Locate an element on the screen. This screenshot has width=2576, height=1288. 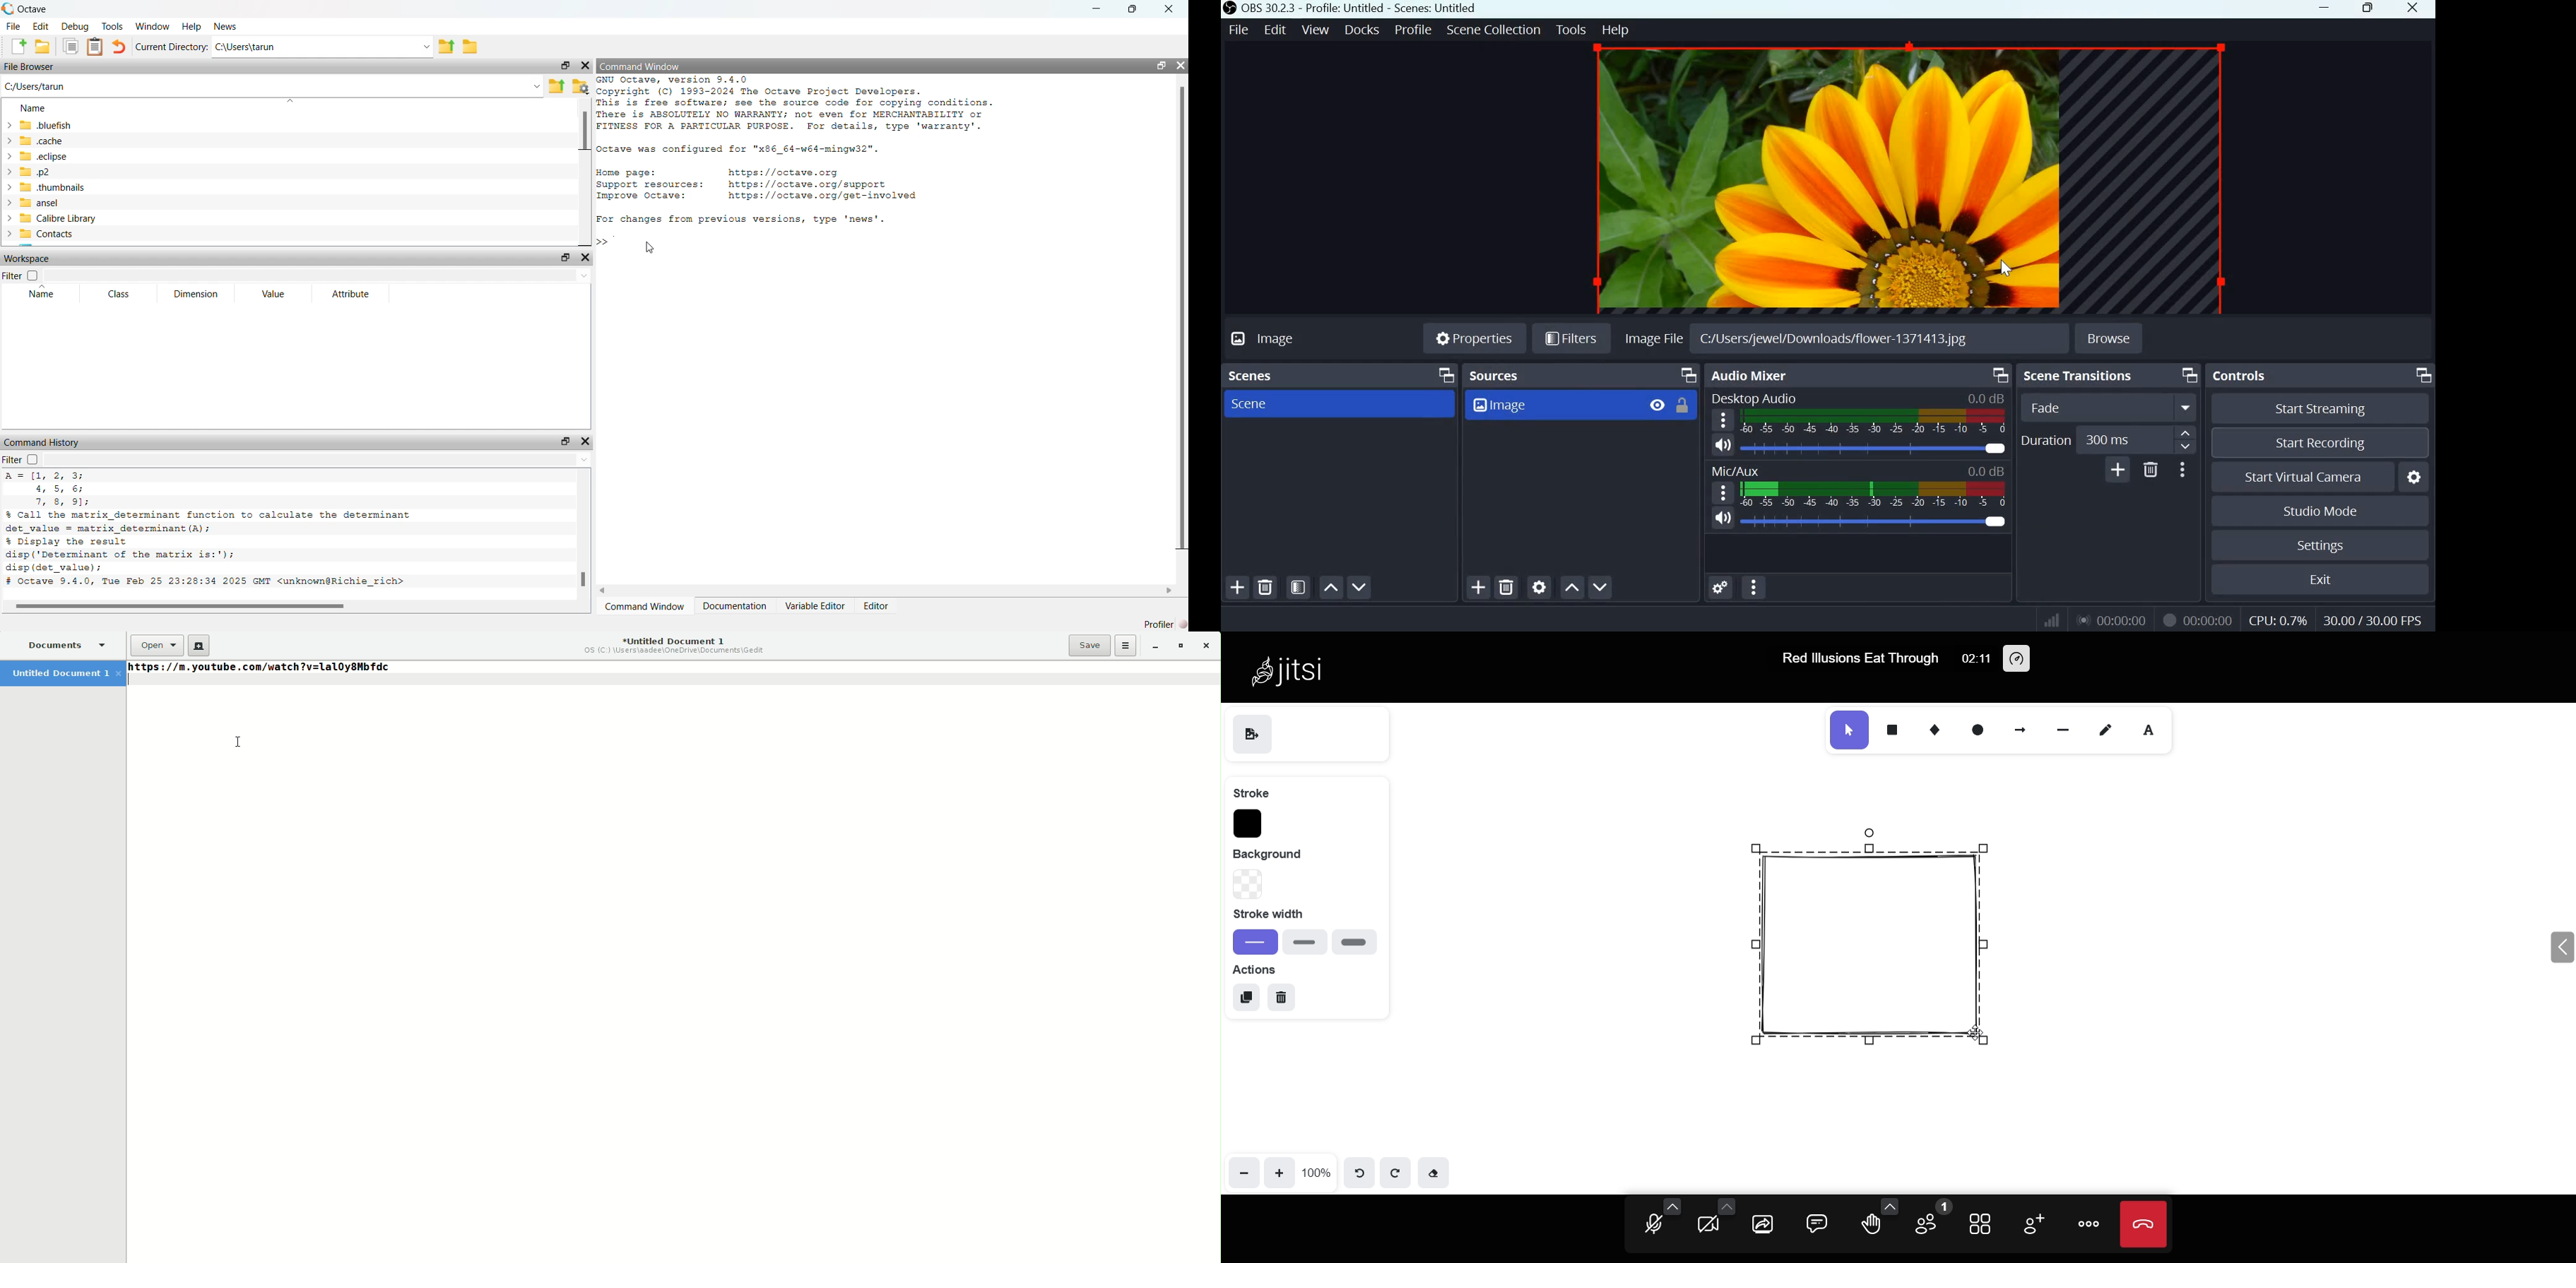
Image is located at coordinates (1567, 406).